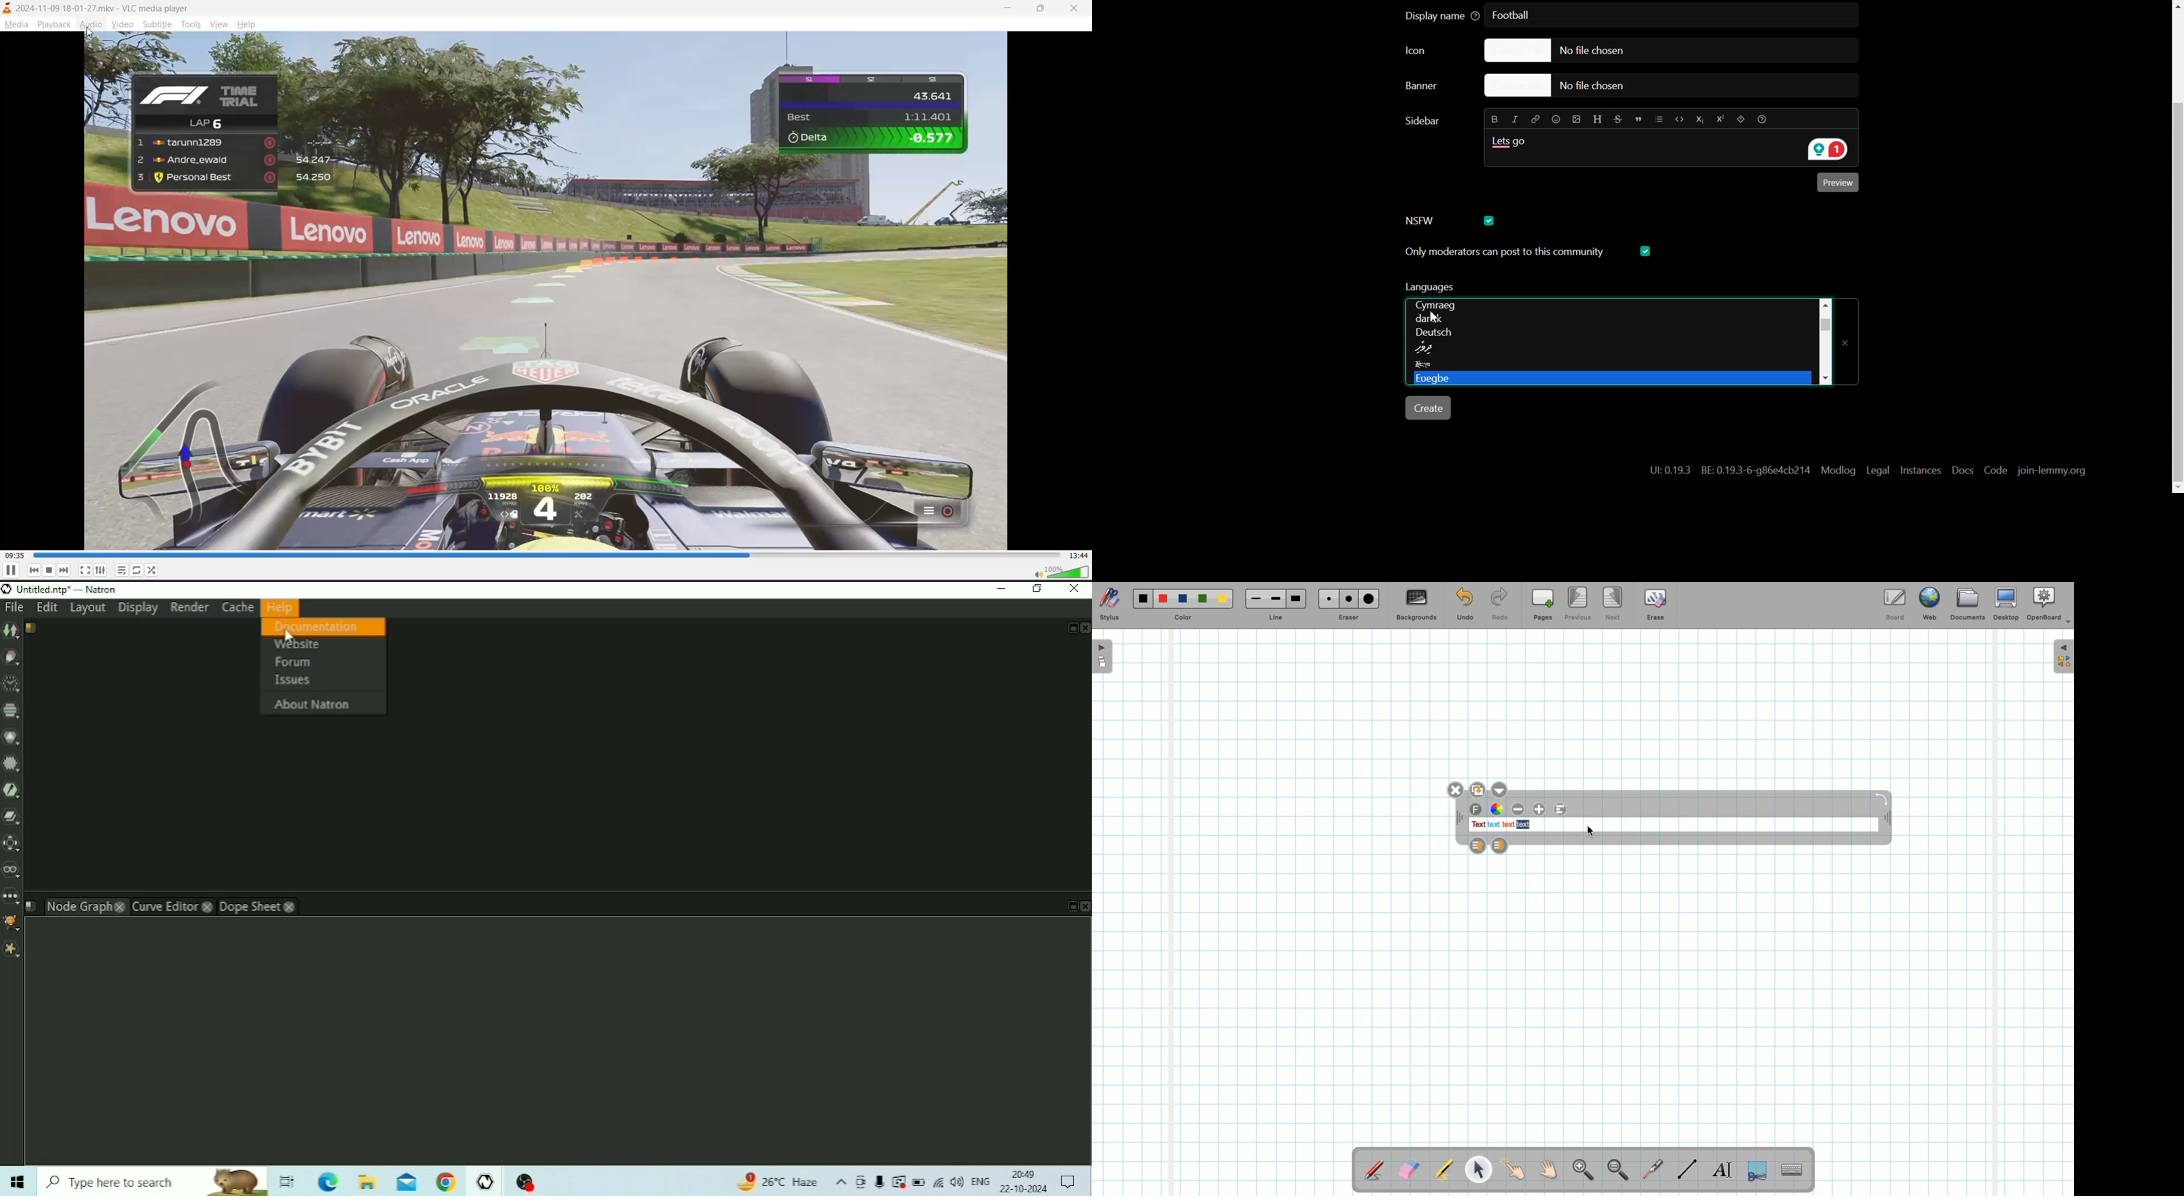 The height and width of the screenshot is (1204, 2184). I want to click on Join-lemmy.org, so click(2050, 471).